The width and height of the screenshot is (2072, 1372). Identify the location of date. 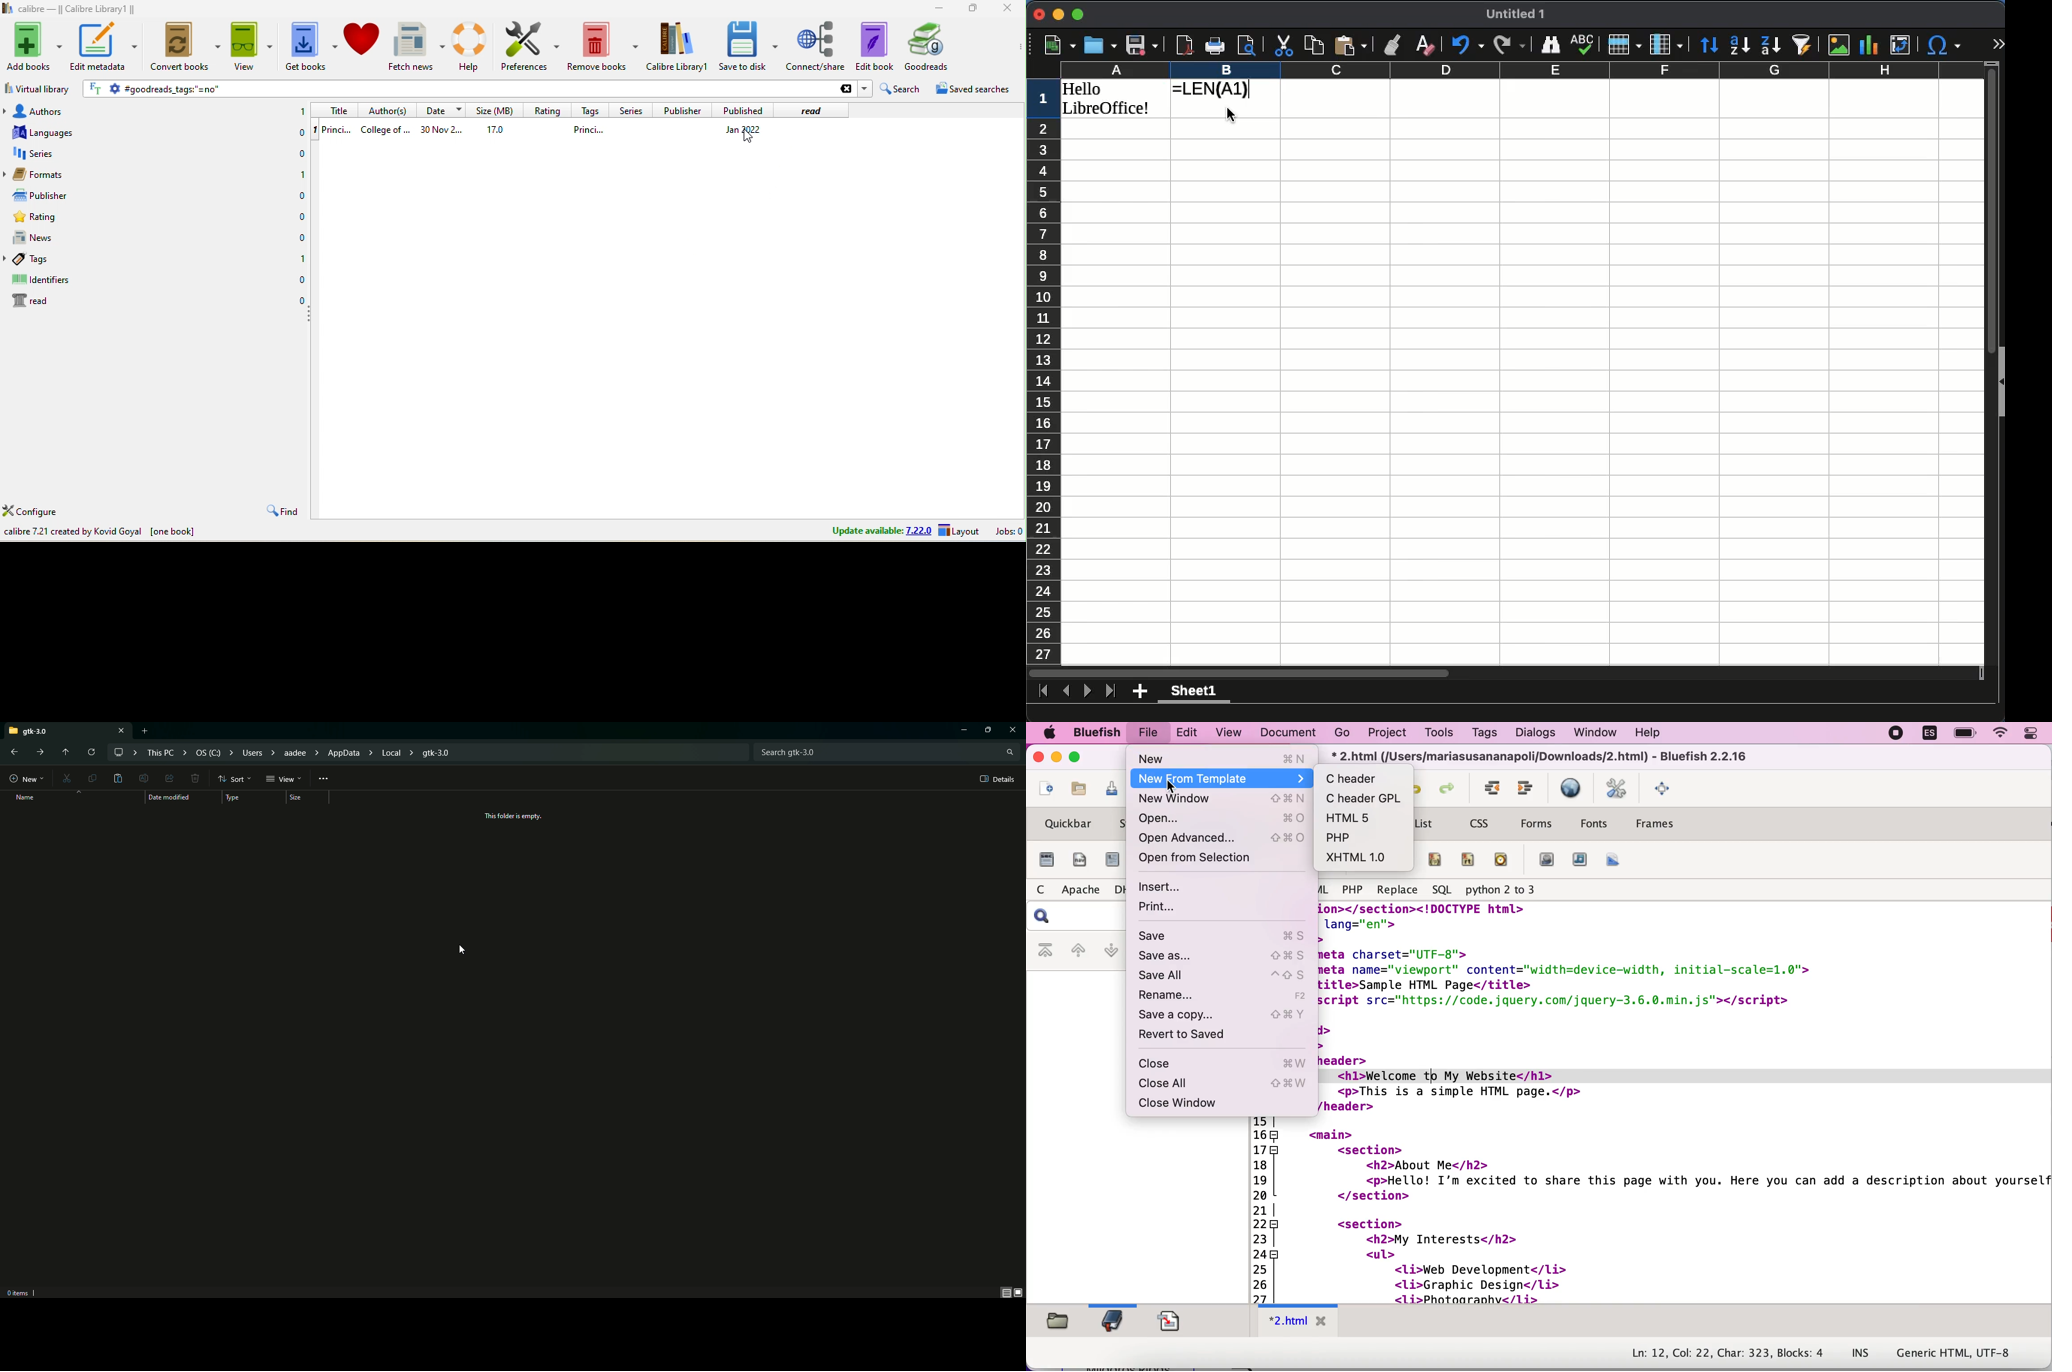
(440, 110).